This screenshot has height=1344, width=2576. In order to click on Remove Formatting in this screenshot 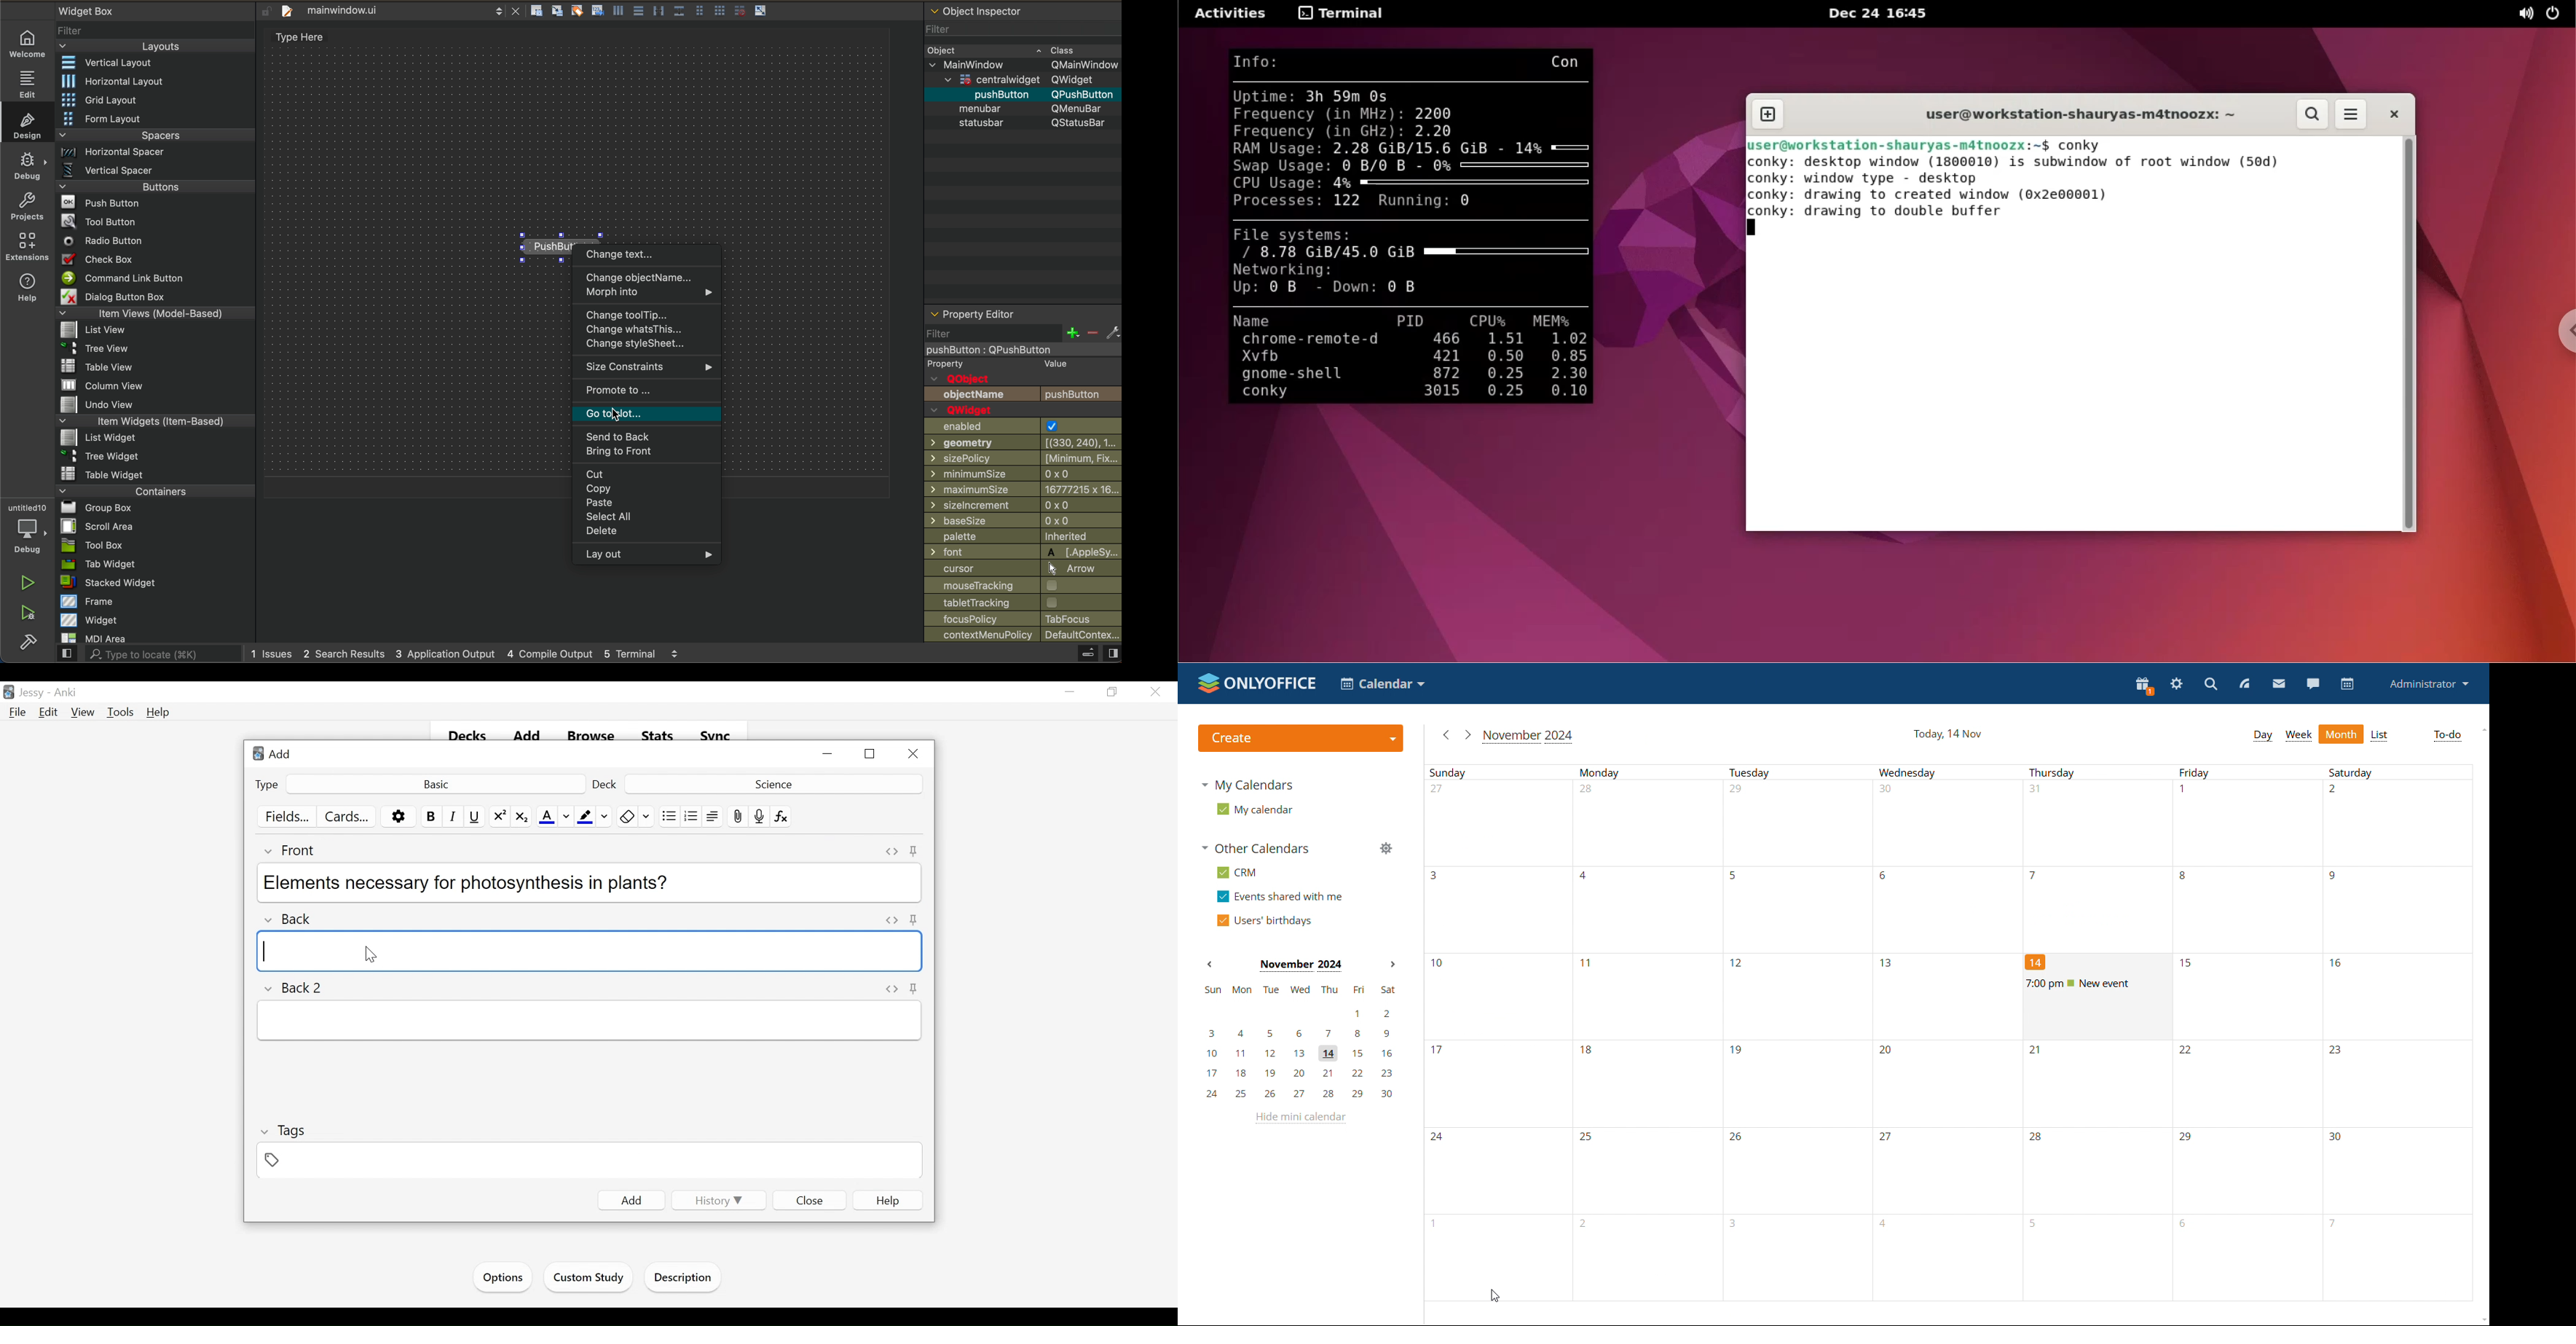, I will do `click(627, 816)`.